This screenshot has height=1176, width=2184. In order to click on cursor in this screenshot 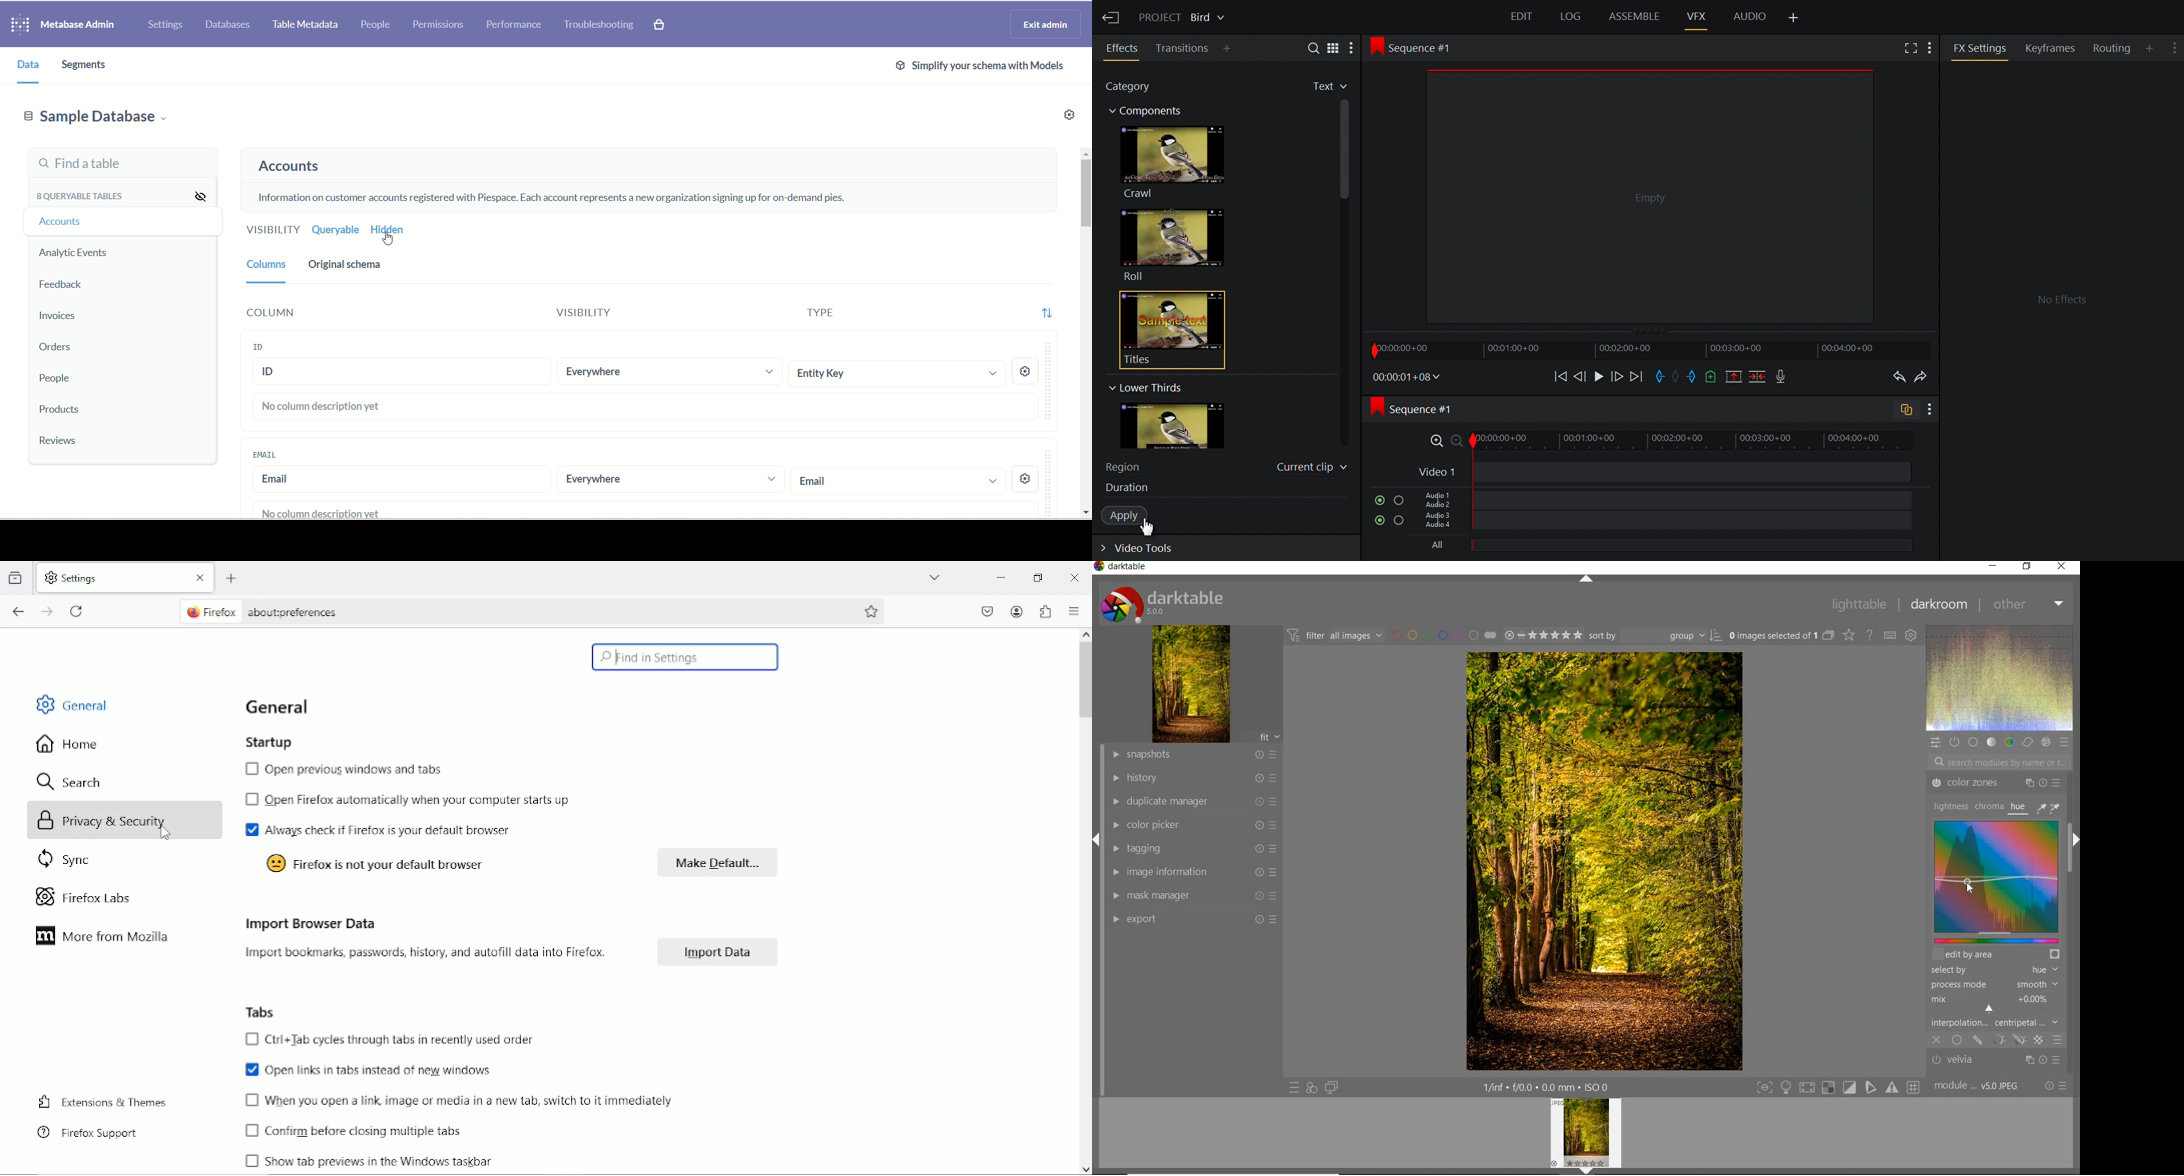, I will do `click(169, 838)`.